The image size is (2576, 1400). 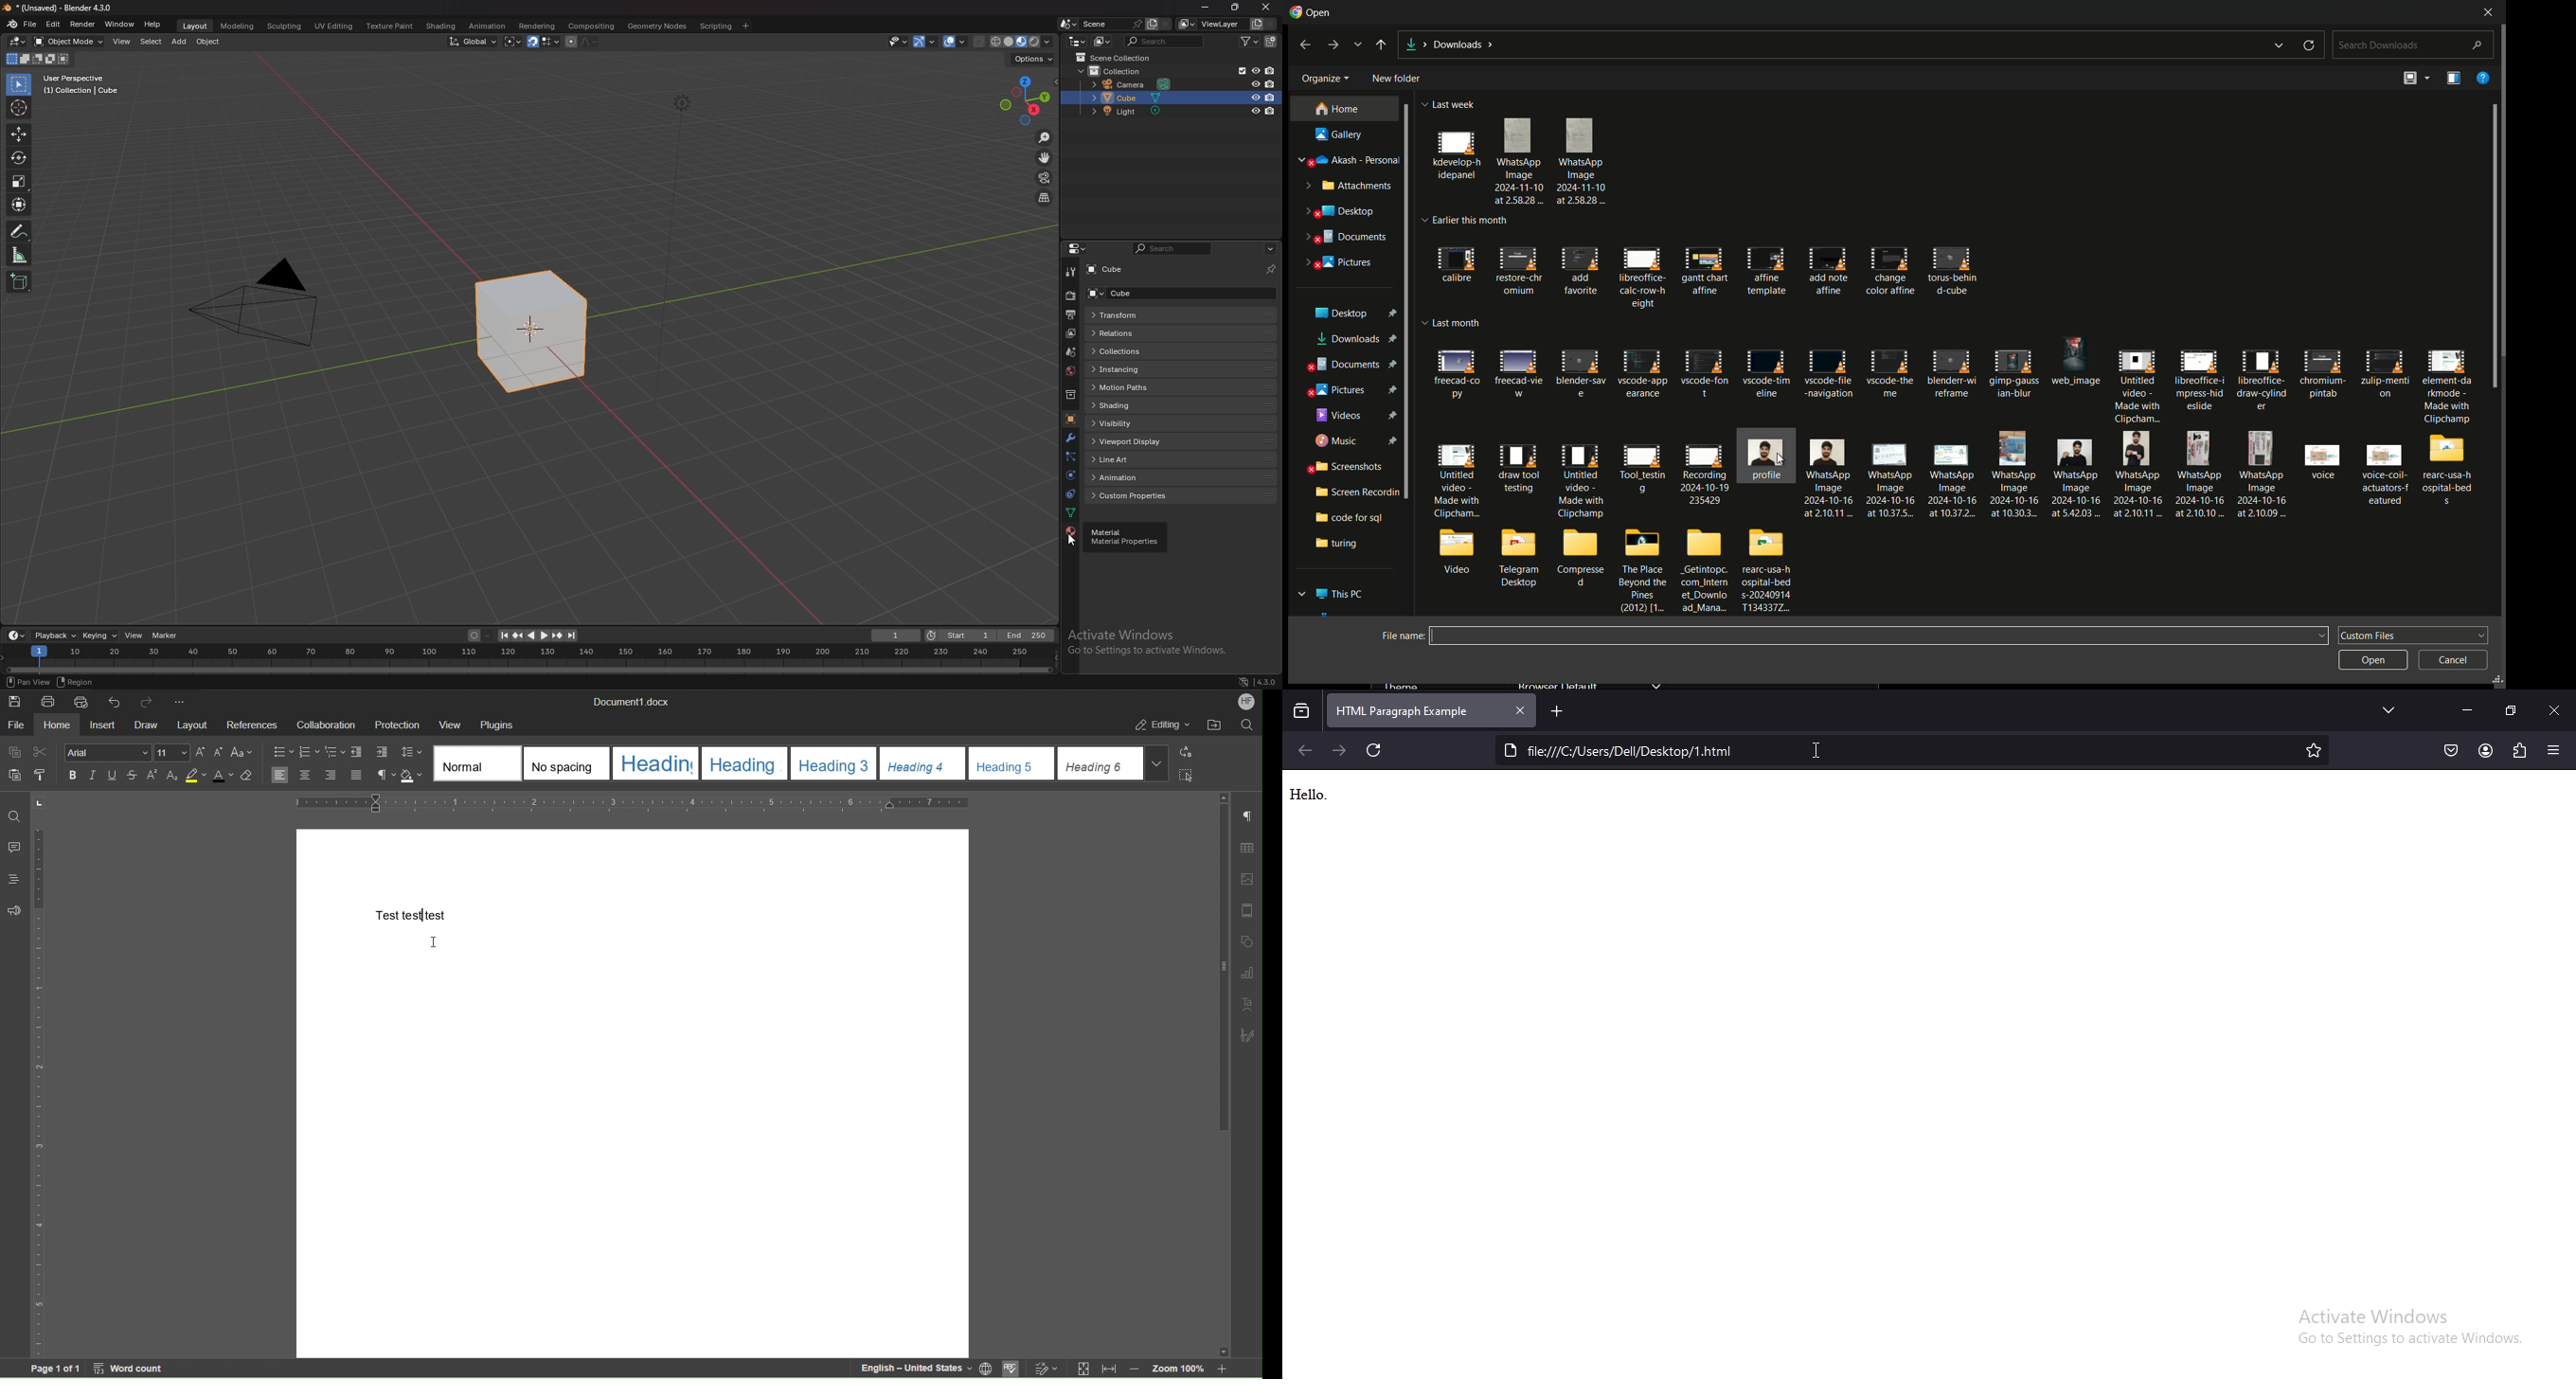 What do you see at coordinates (2311, 751) in the screenshot?
I see `bookmark` at bounding box center [2311, 751].